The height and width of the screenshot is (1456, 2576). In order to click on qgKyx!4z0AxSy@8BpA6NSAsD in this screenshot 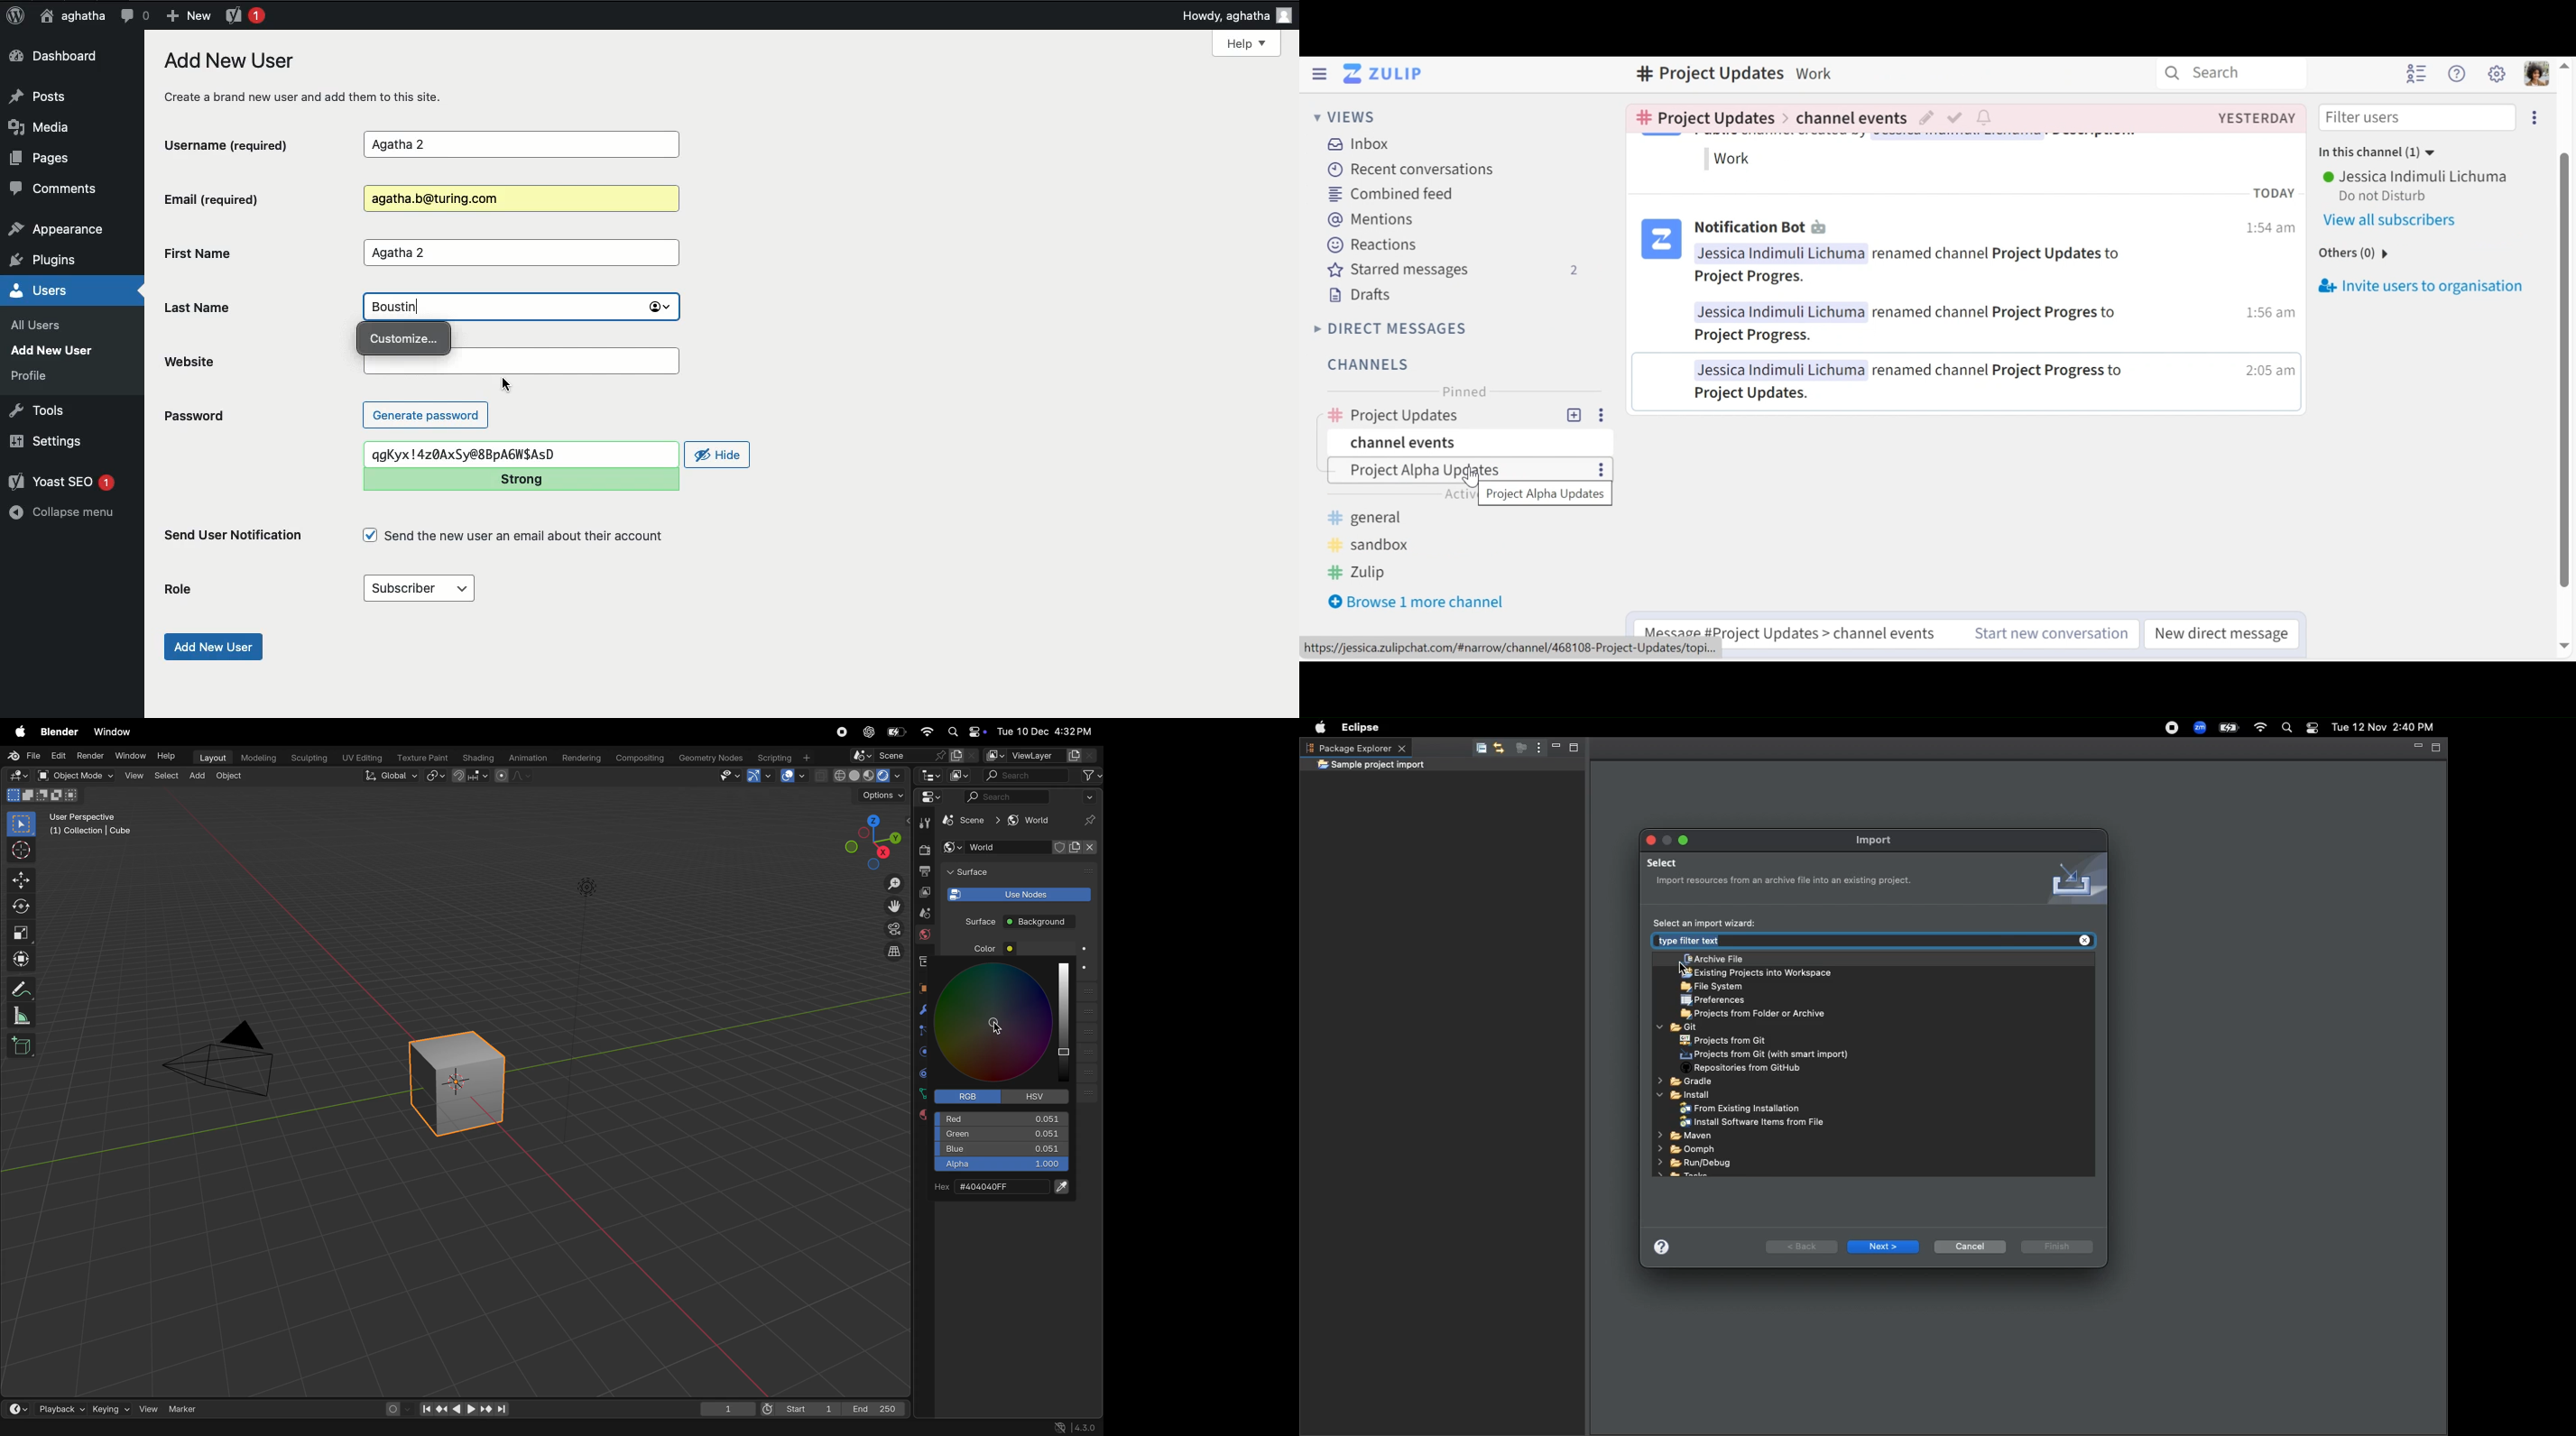, I will do `click(523, 456)`.